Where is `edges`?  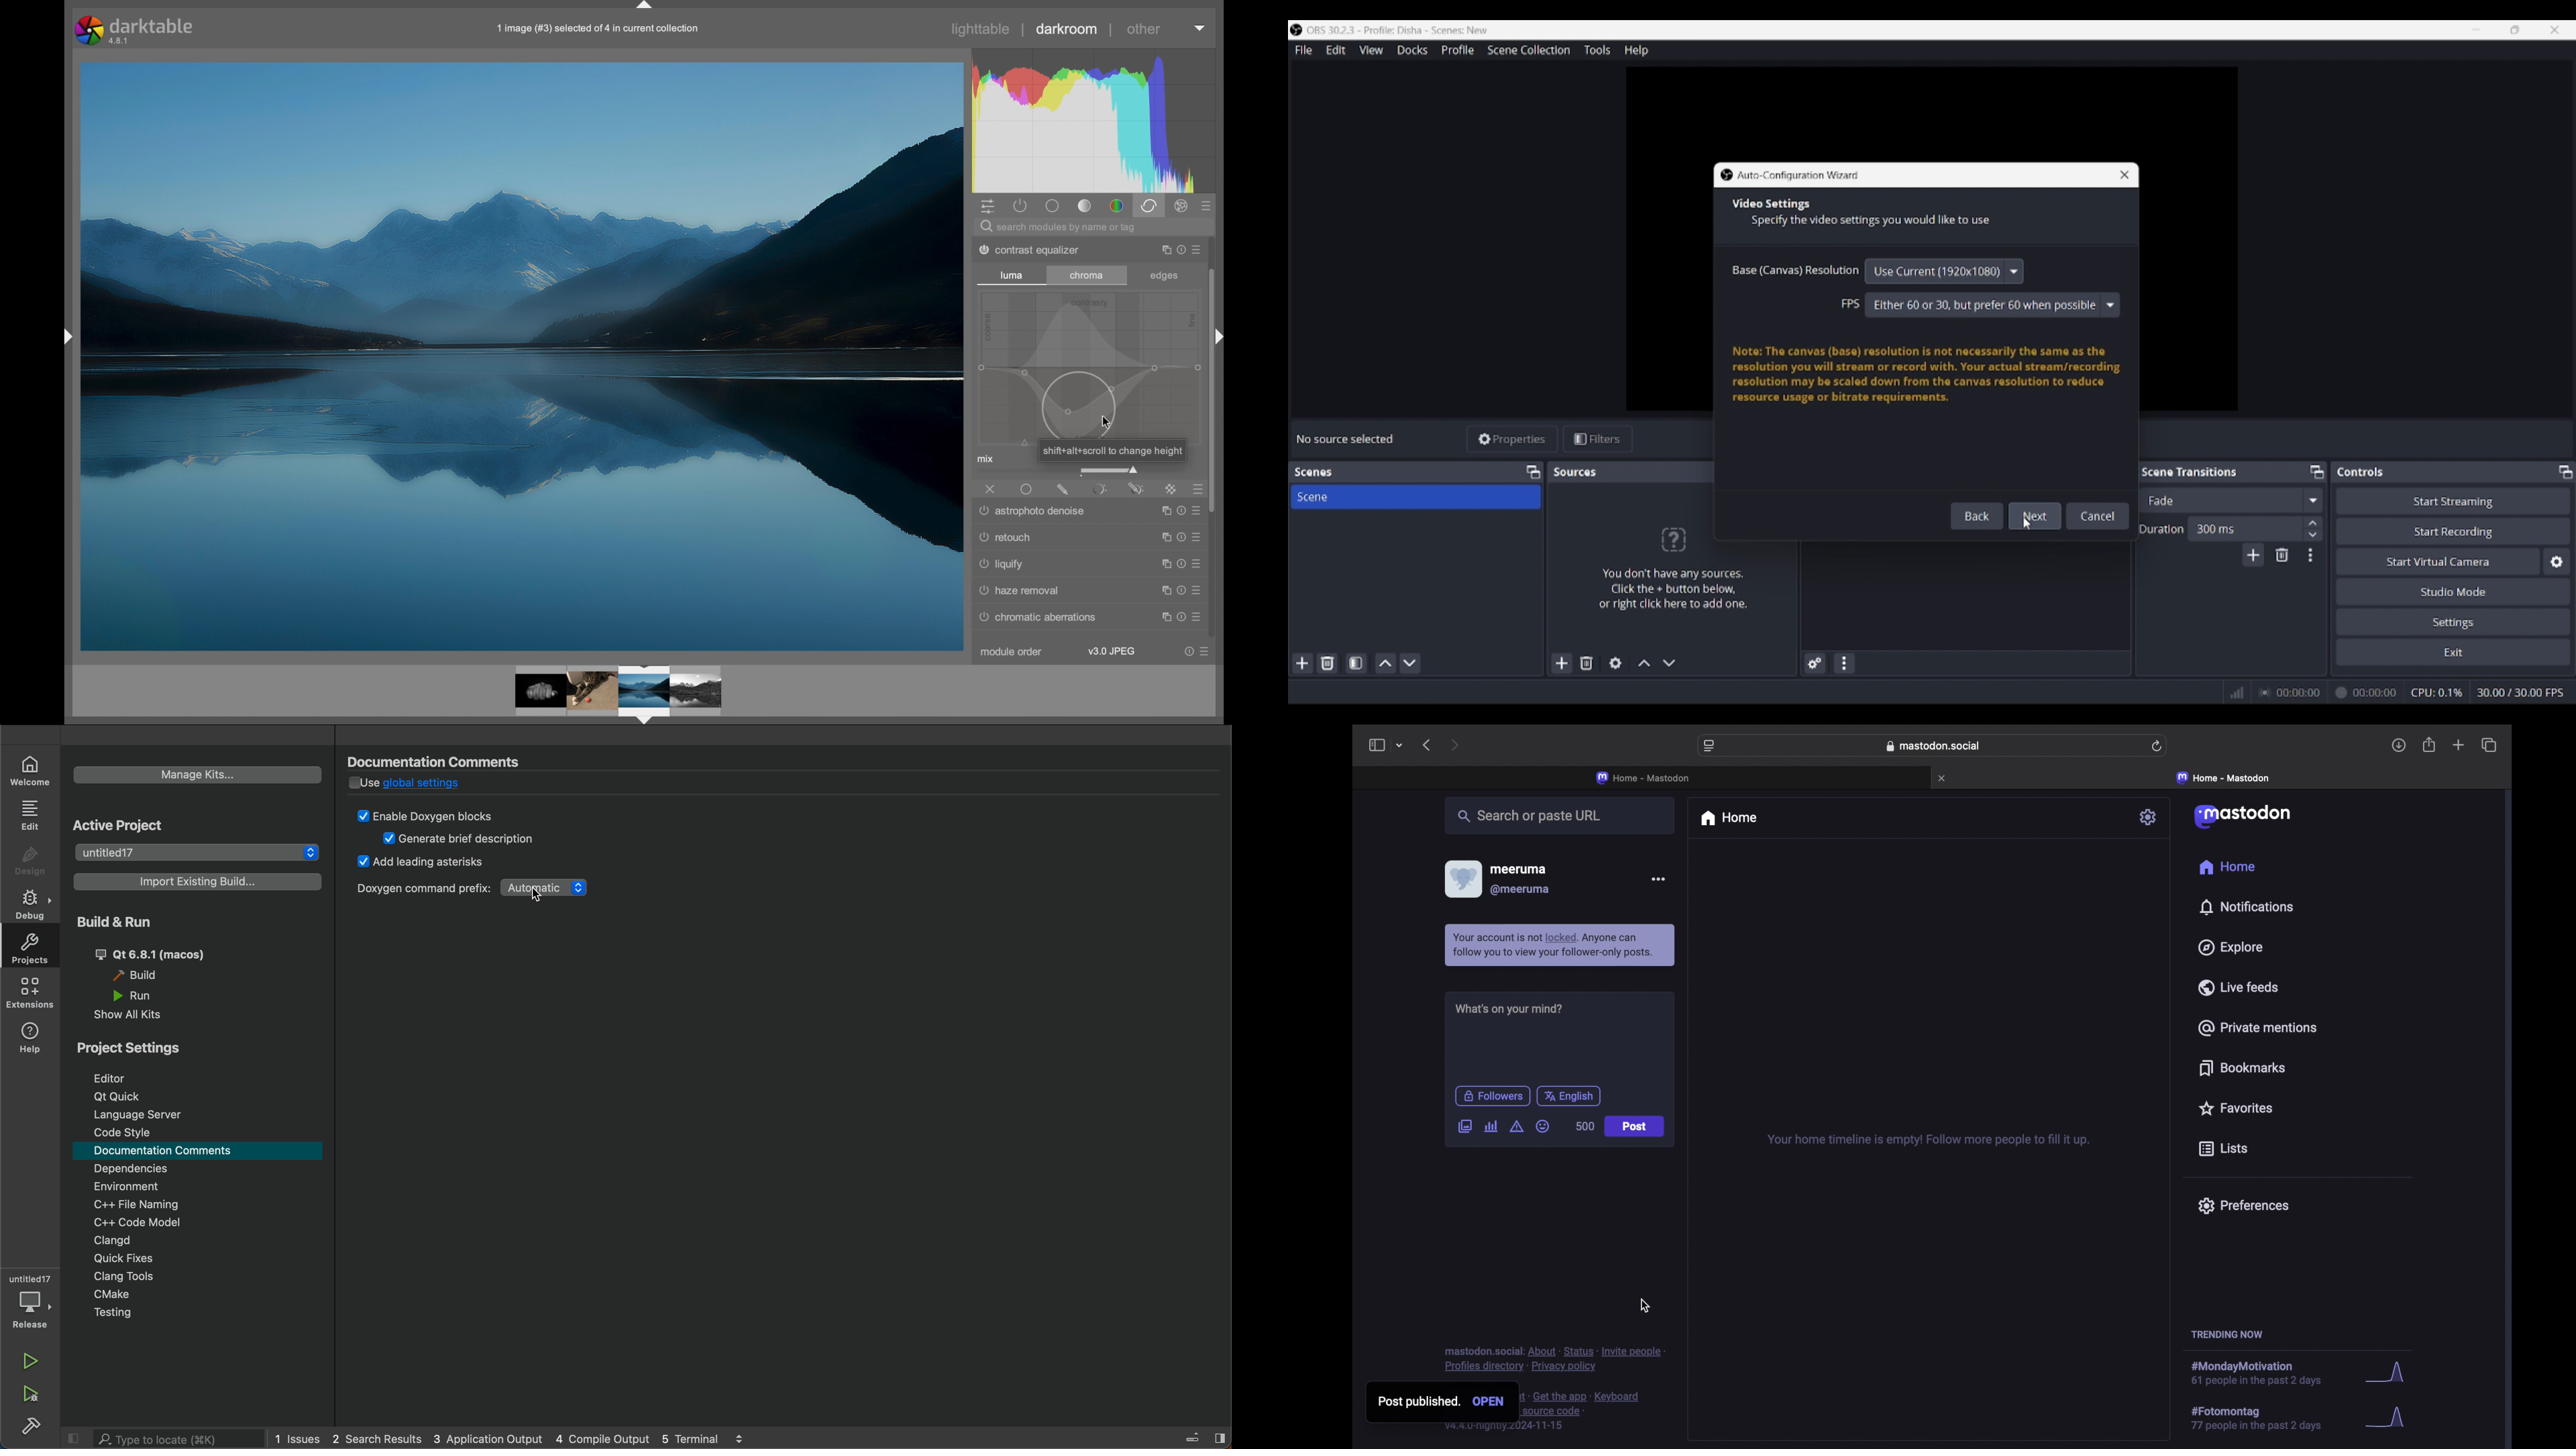
edges is located at coordinates (1164, 276).